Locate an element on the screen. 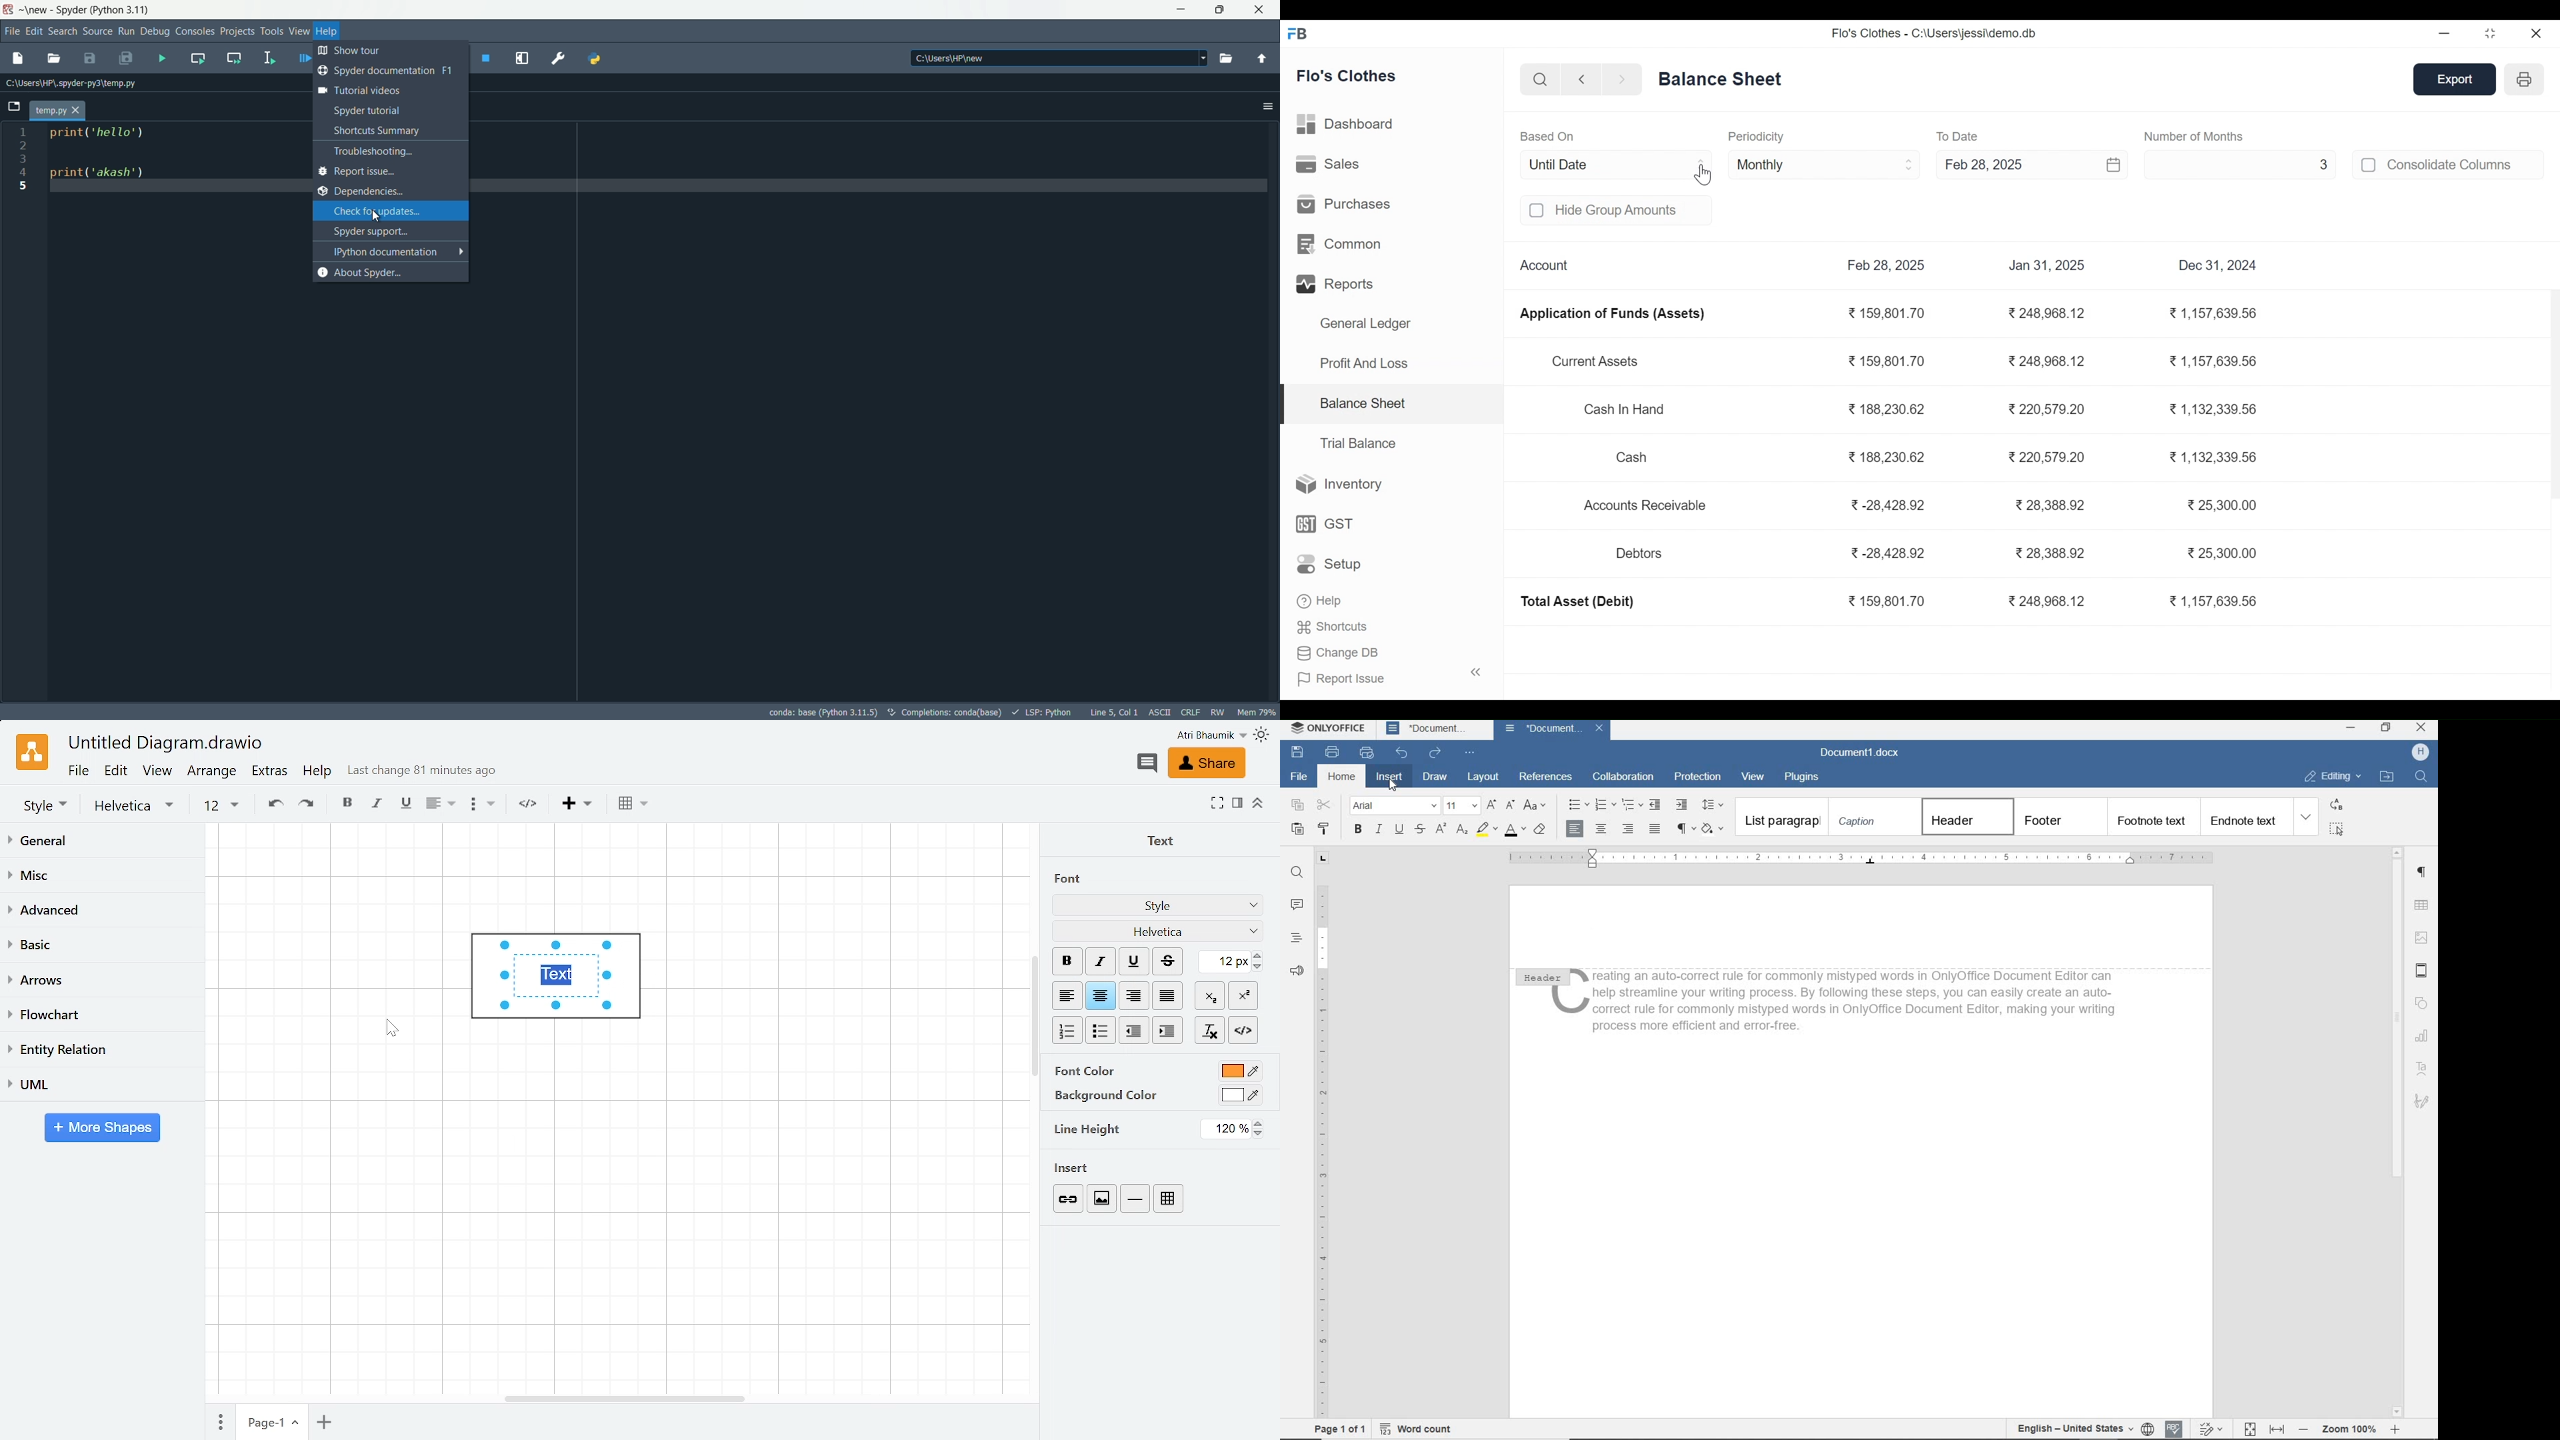  undo is located at coordinates (273, 805).